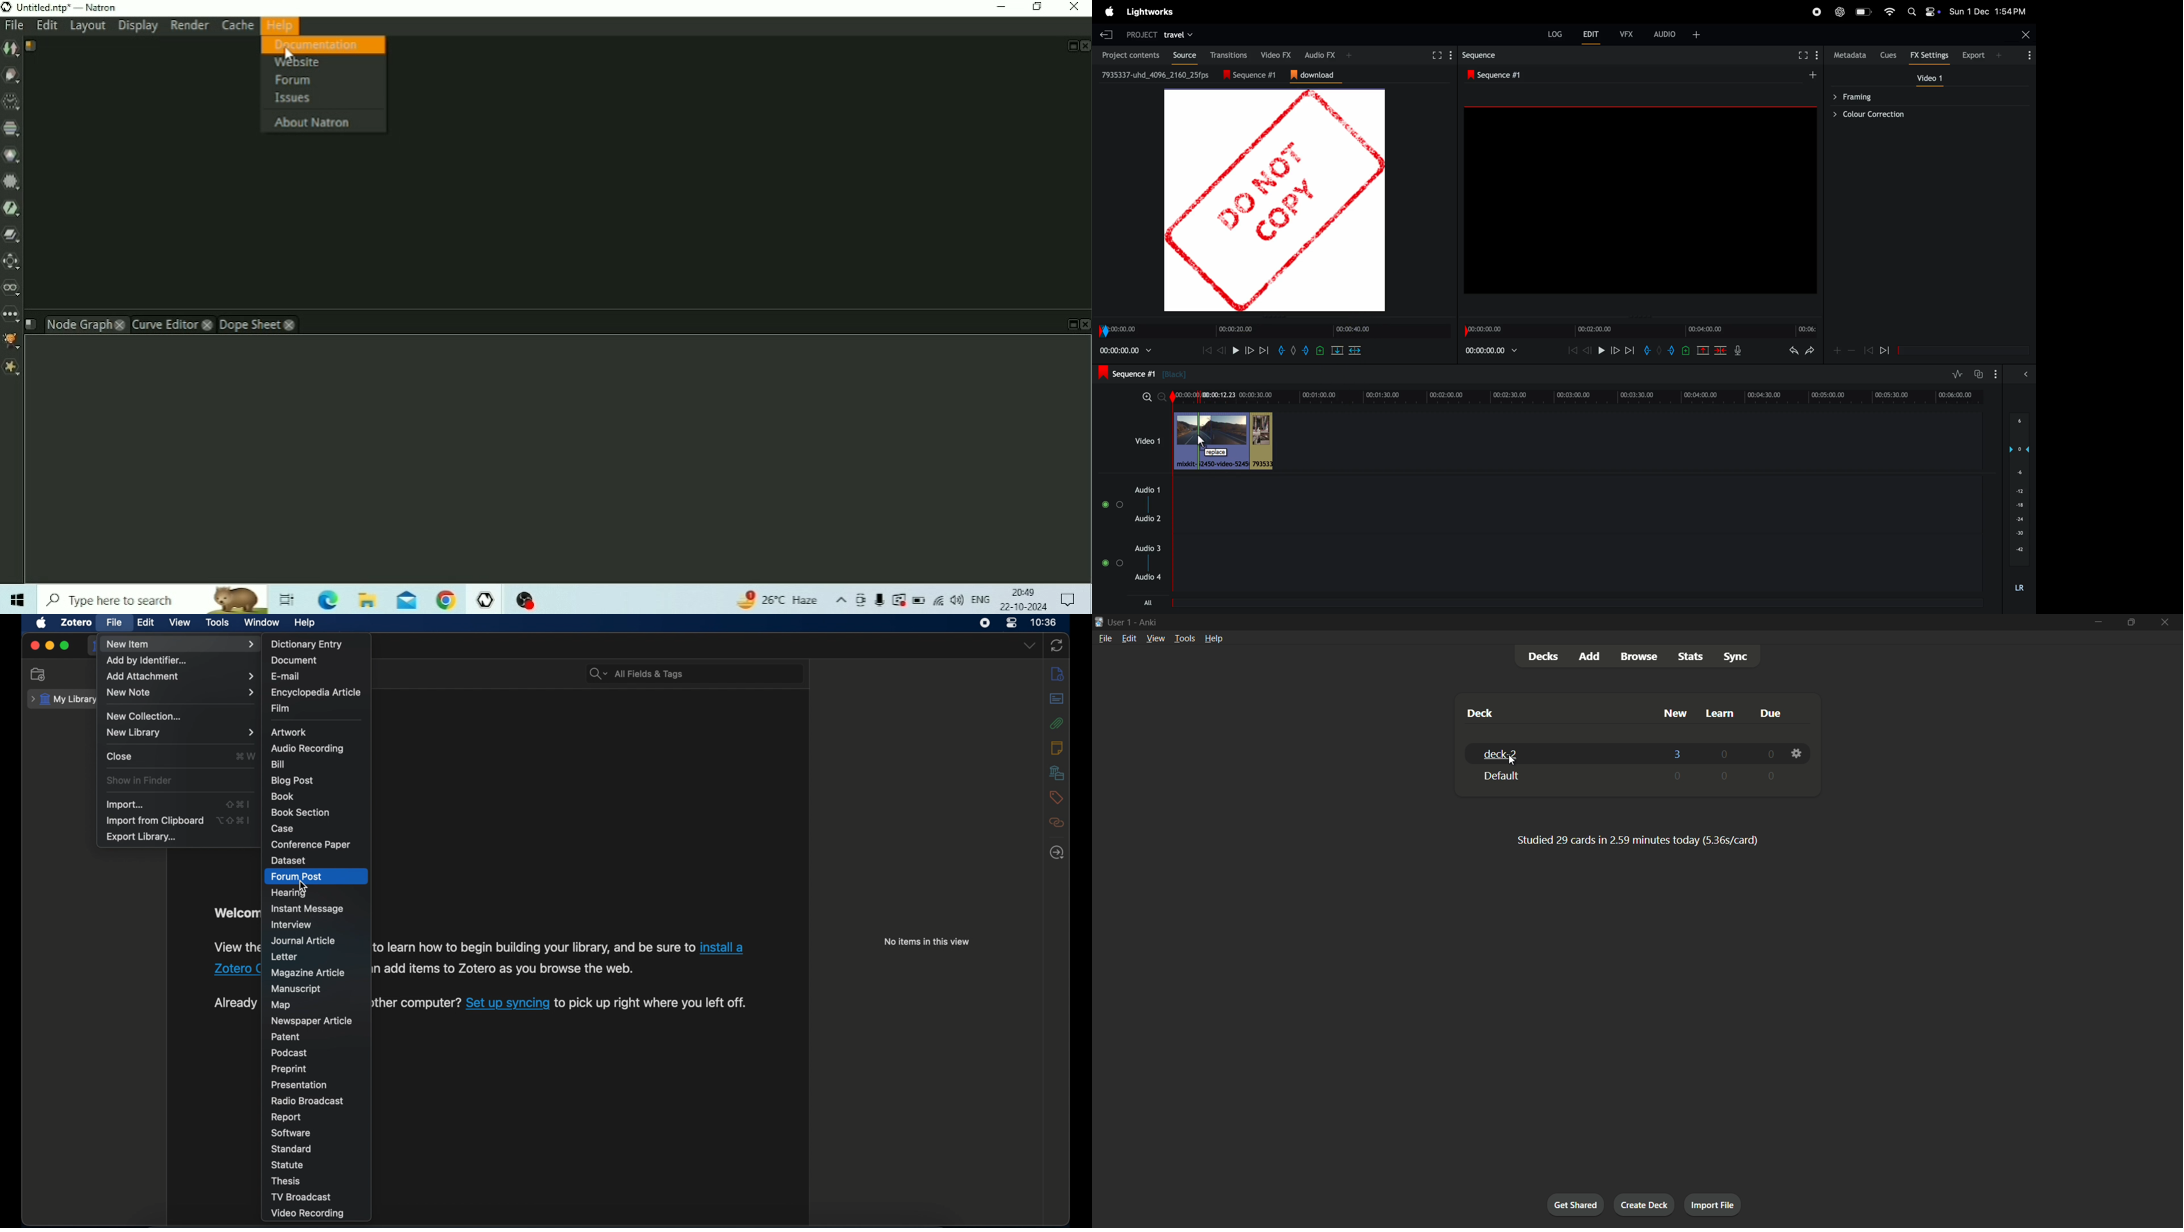 The width and height of the screenshot is (2184, 1232). What do you see at coordinates (1799, 754) in the screenshot?
I see `settings` at bounding box center [1799, 754].